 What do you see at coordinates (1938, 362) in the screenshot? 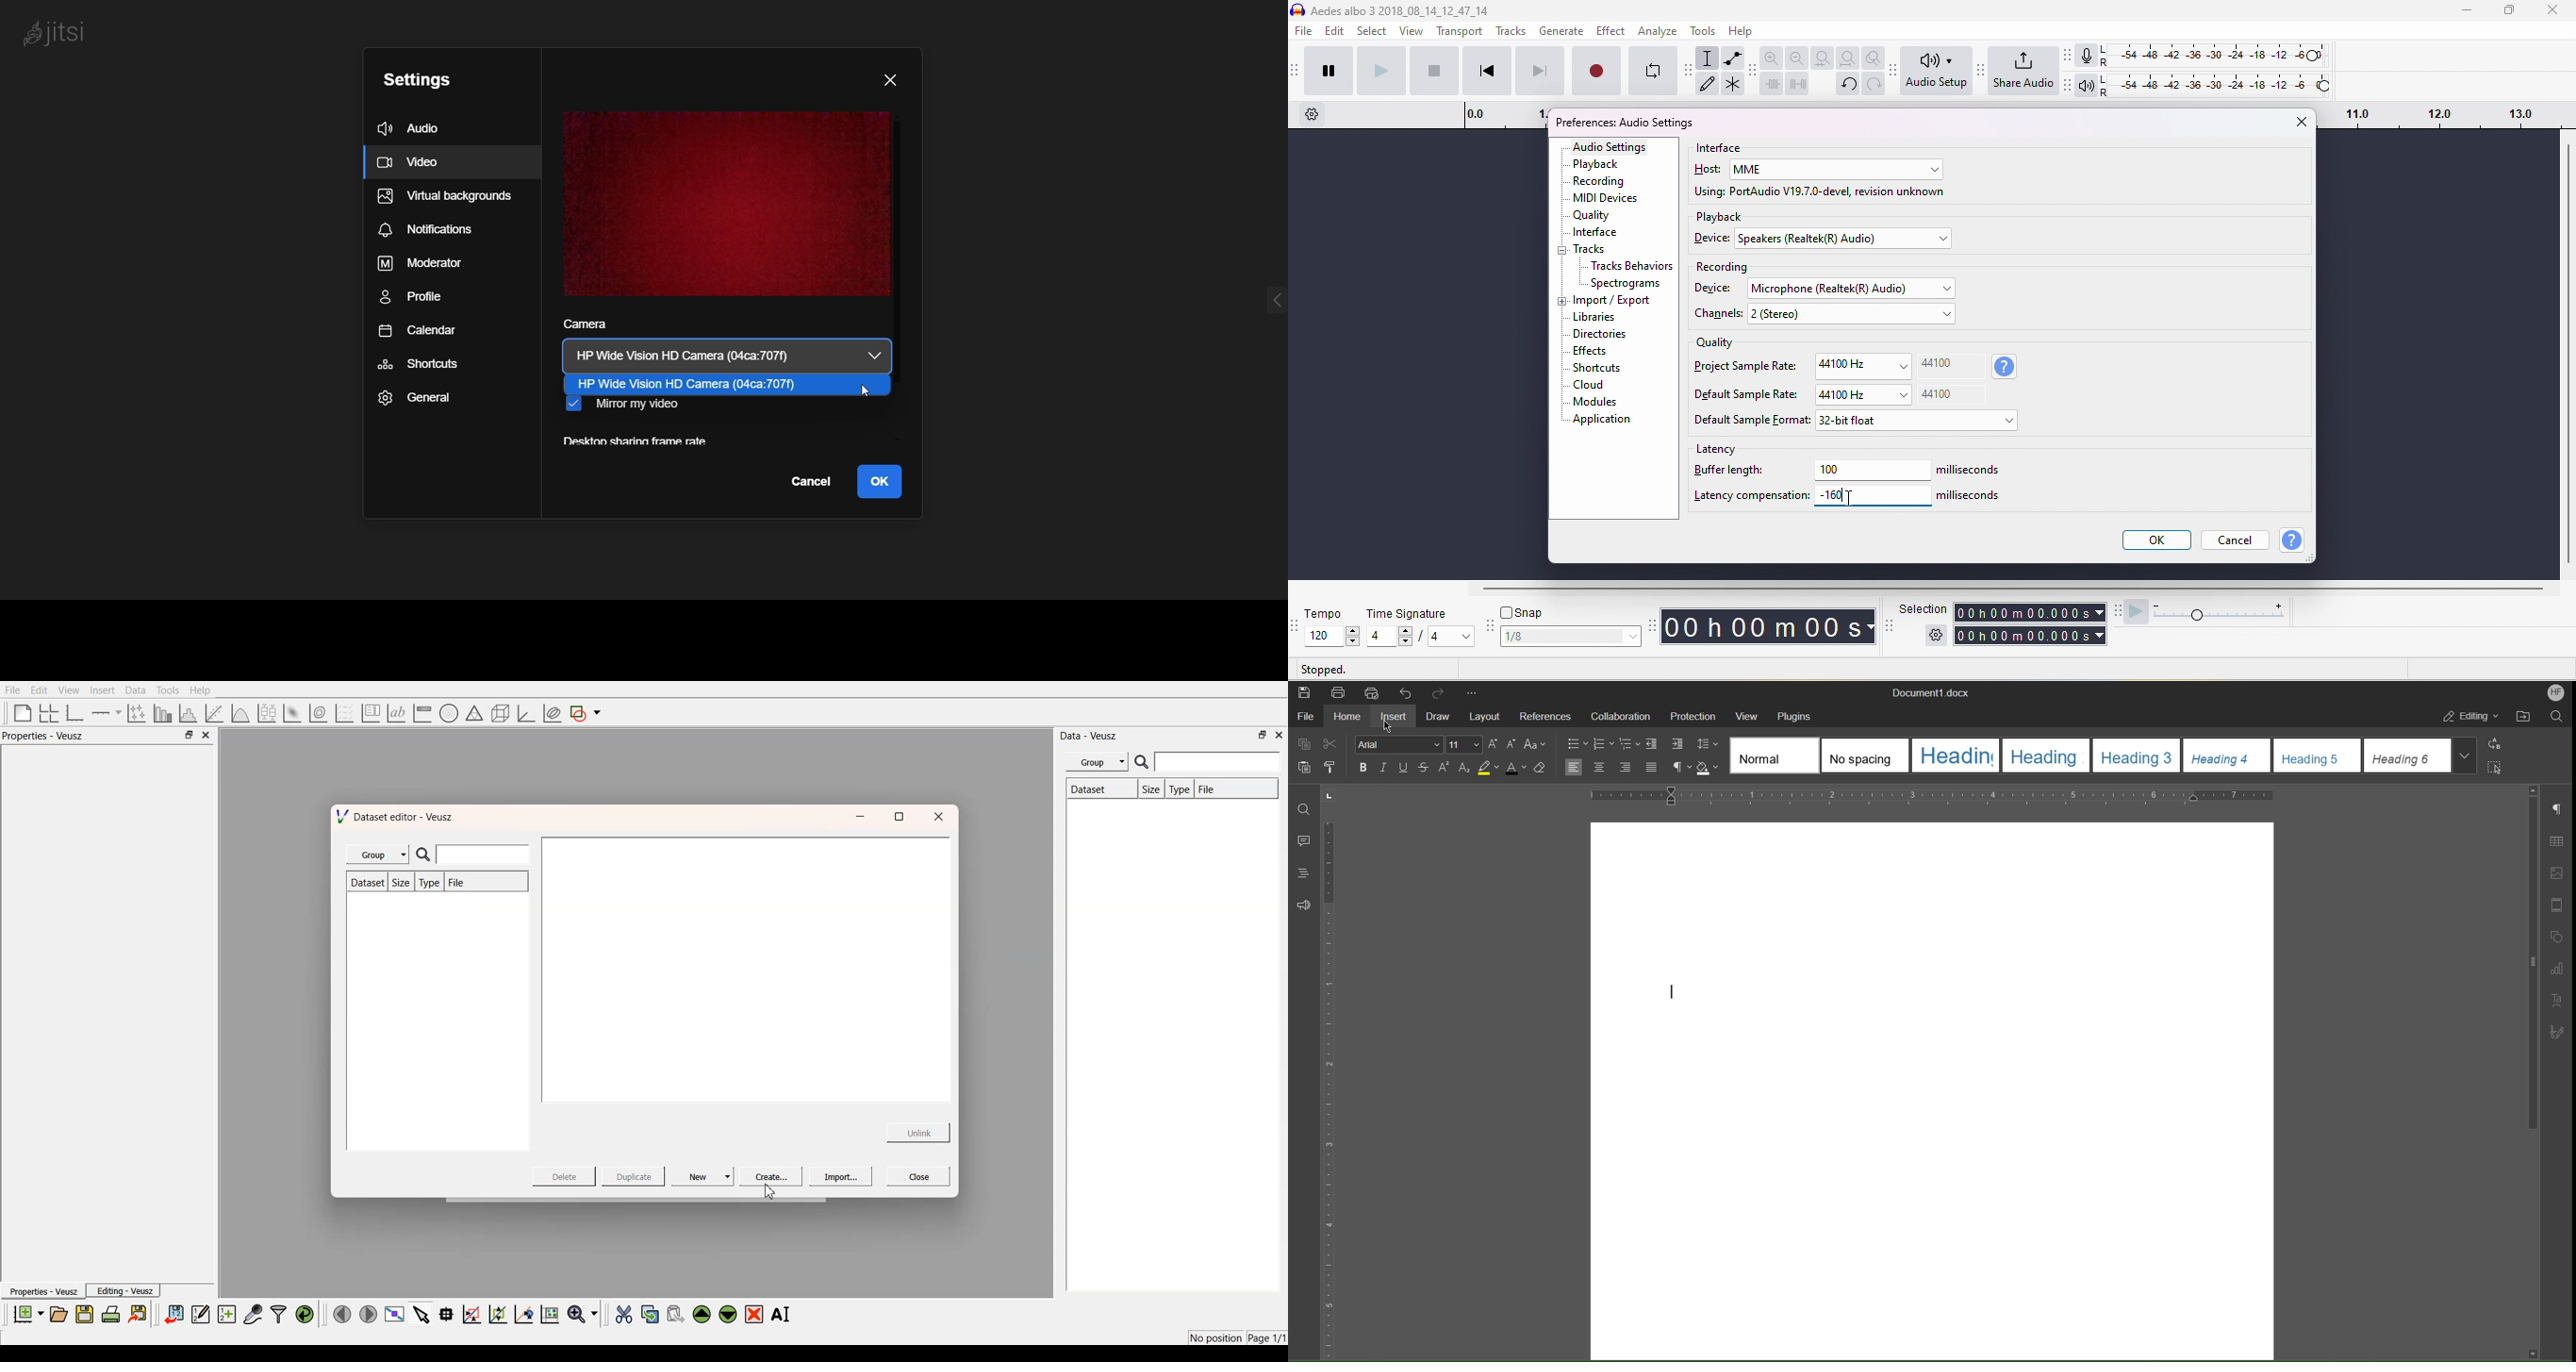
I see `44100` at bounding box center [1938, 362].